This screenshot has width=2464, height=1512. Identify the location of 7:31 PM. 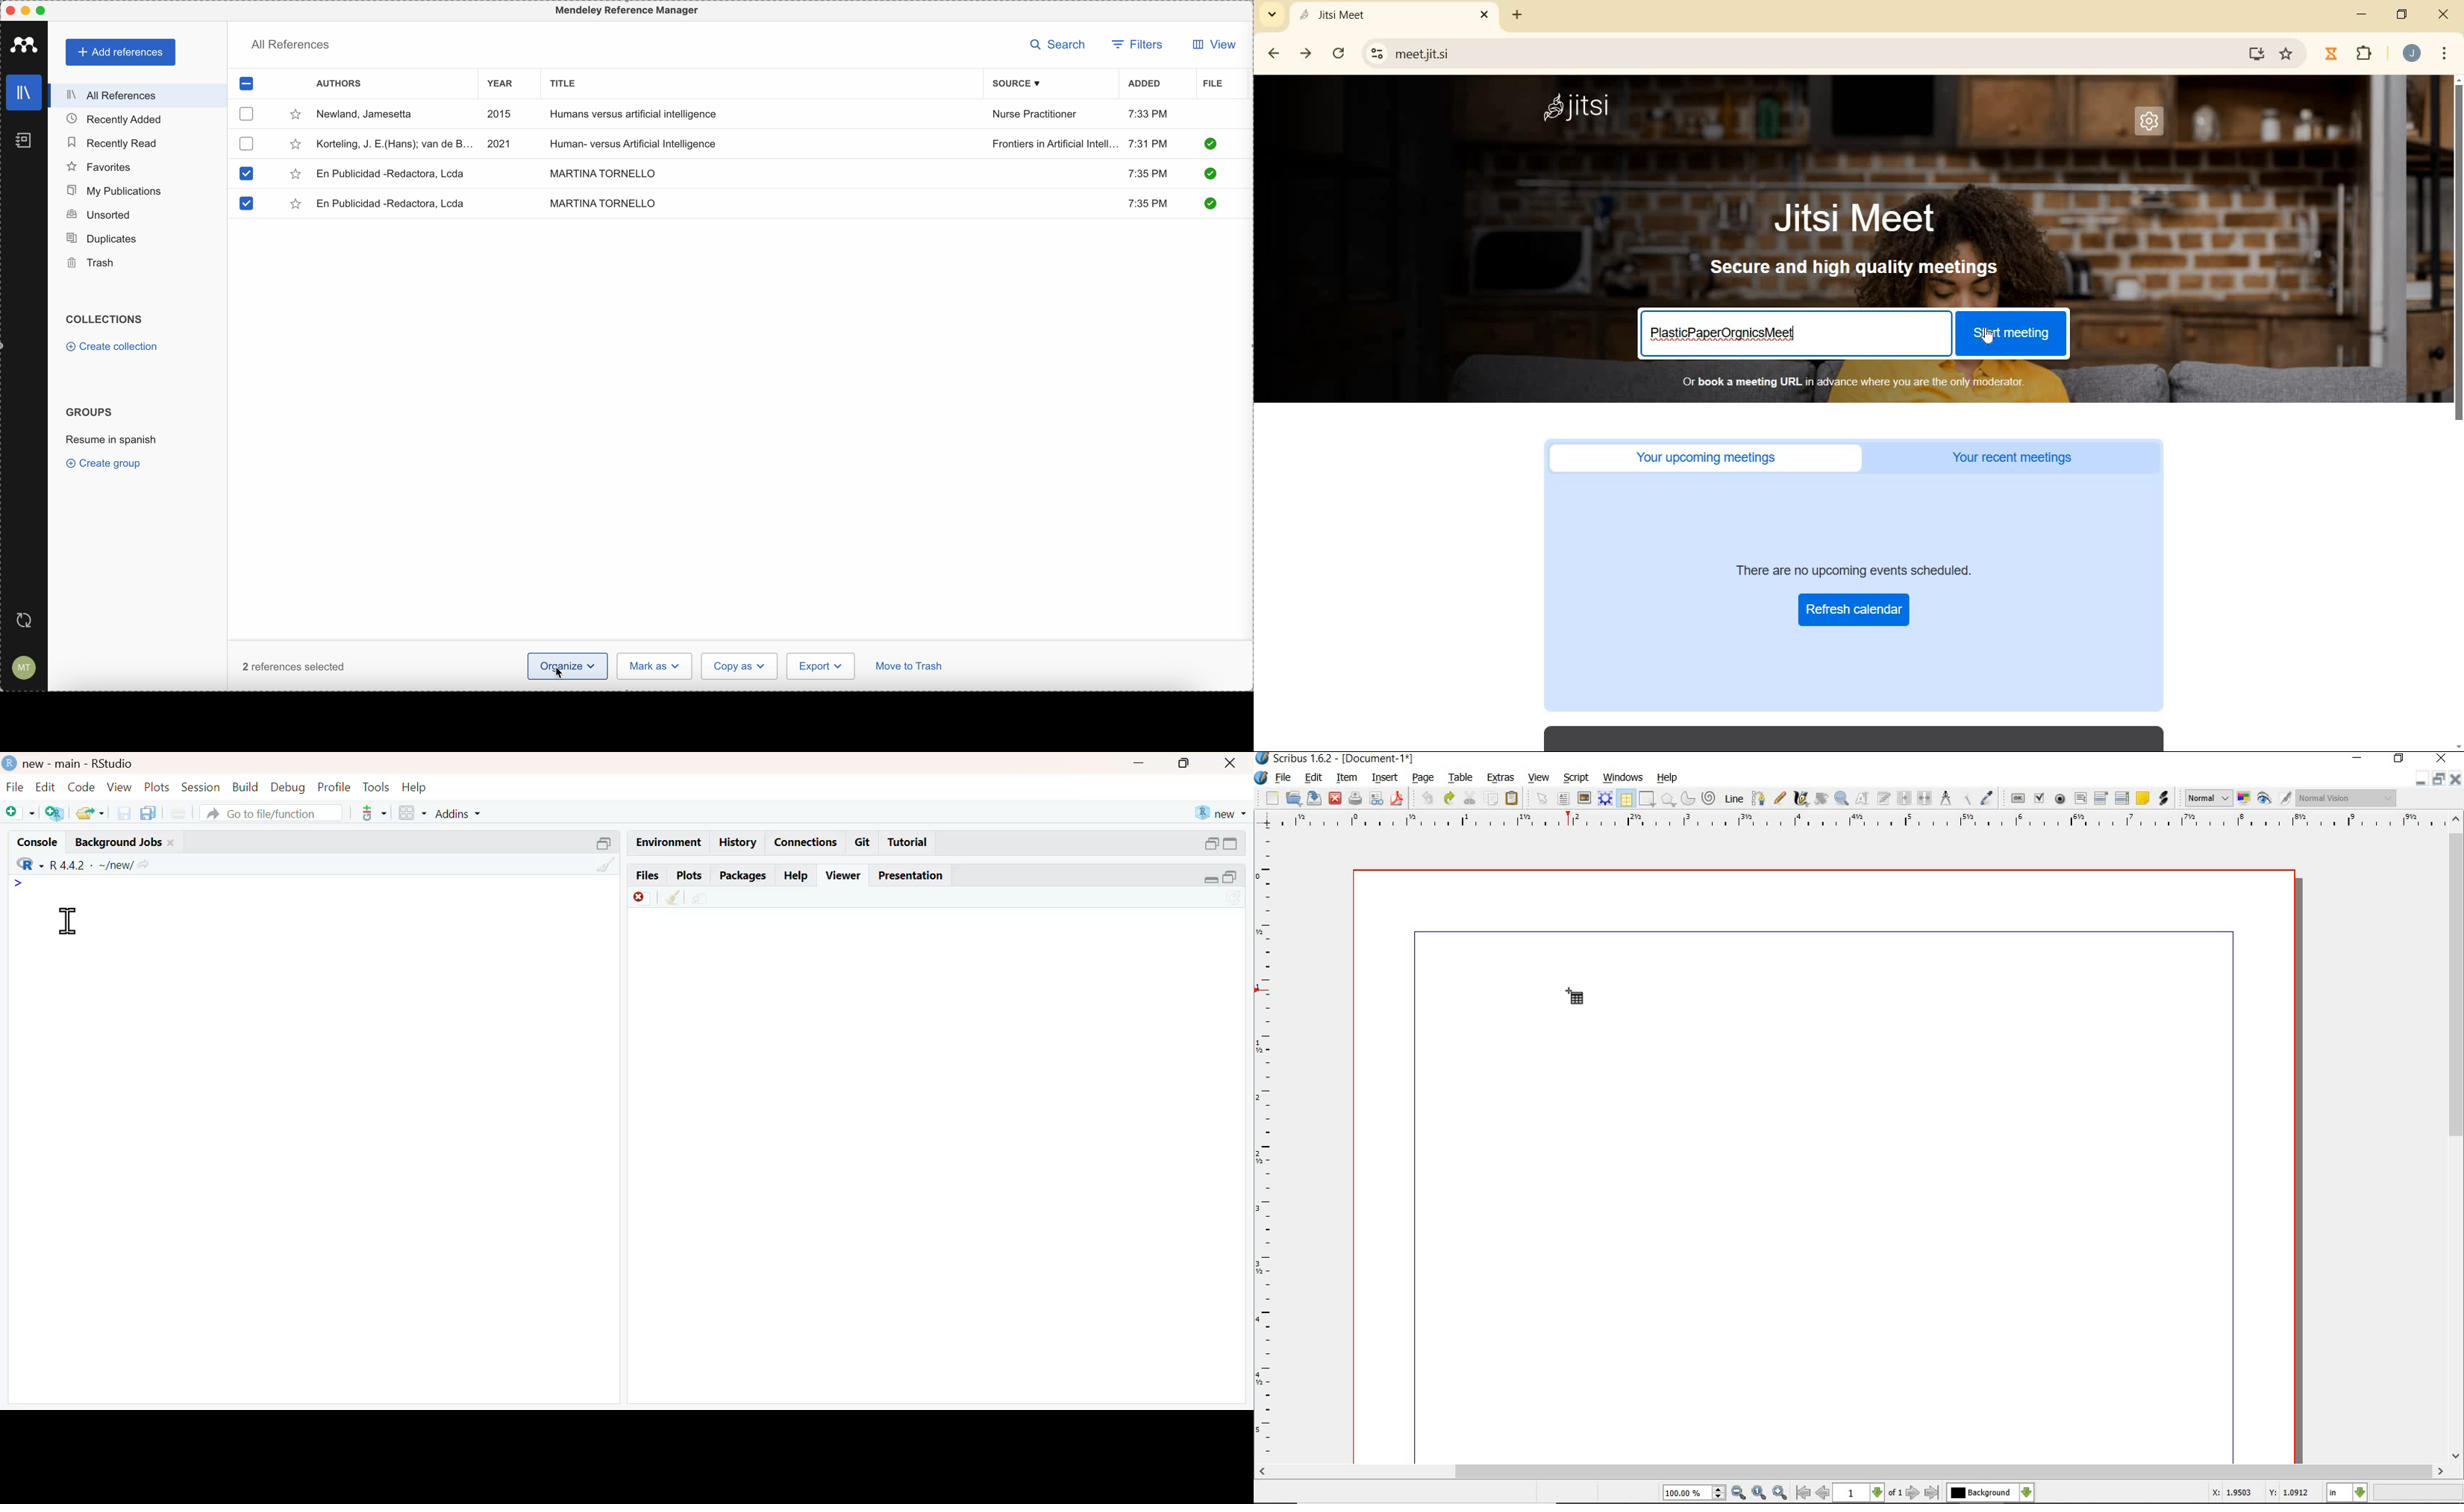
(1148, 143).